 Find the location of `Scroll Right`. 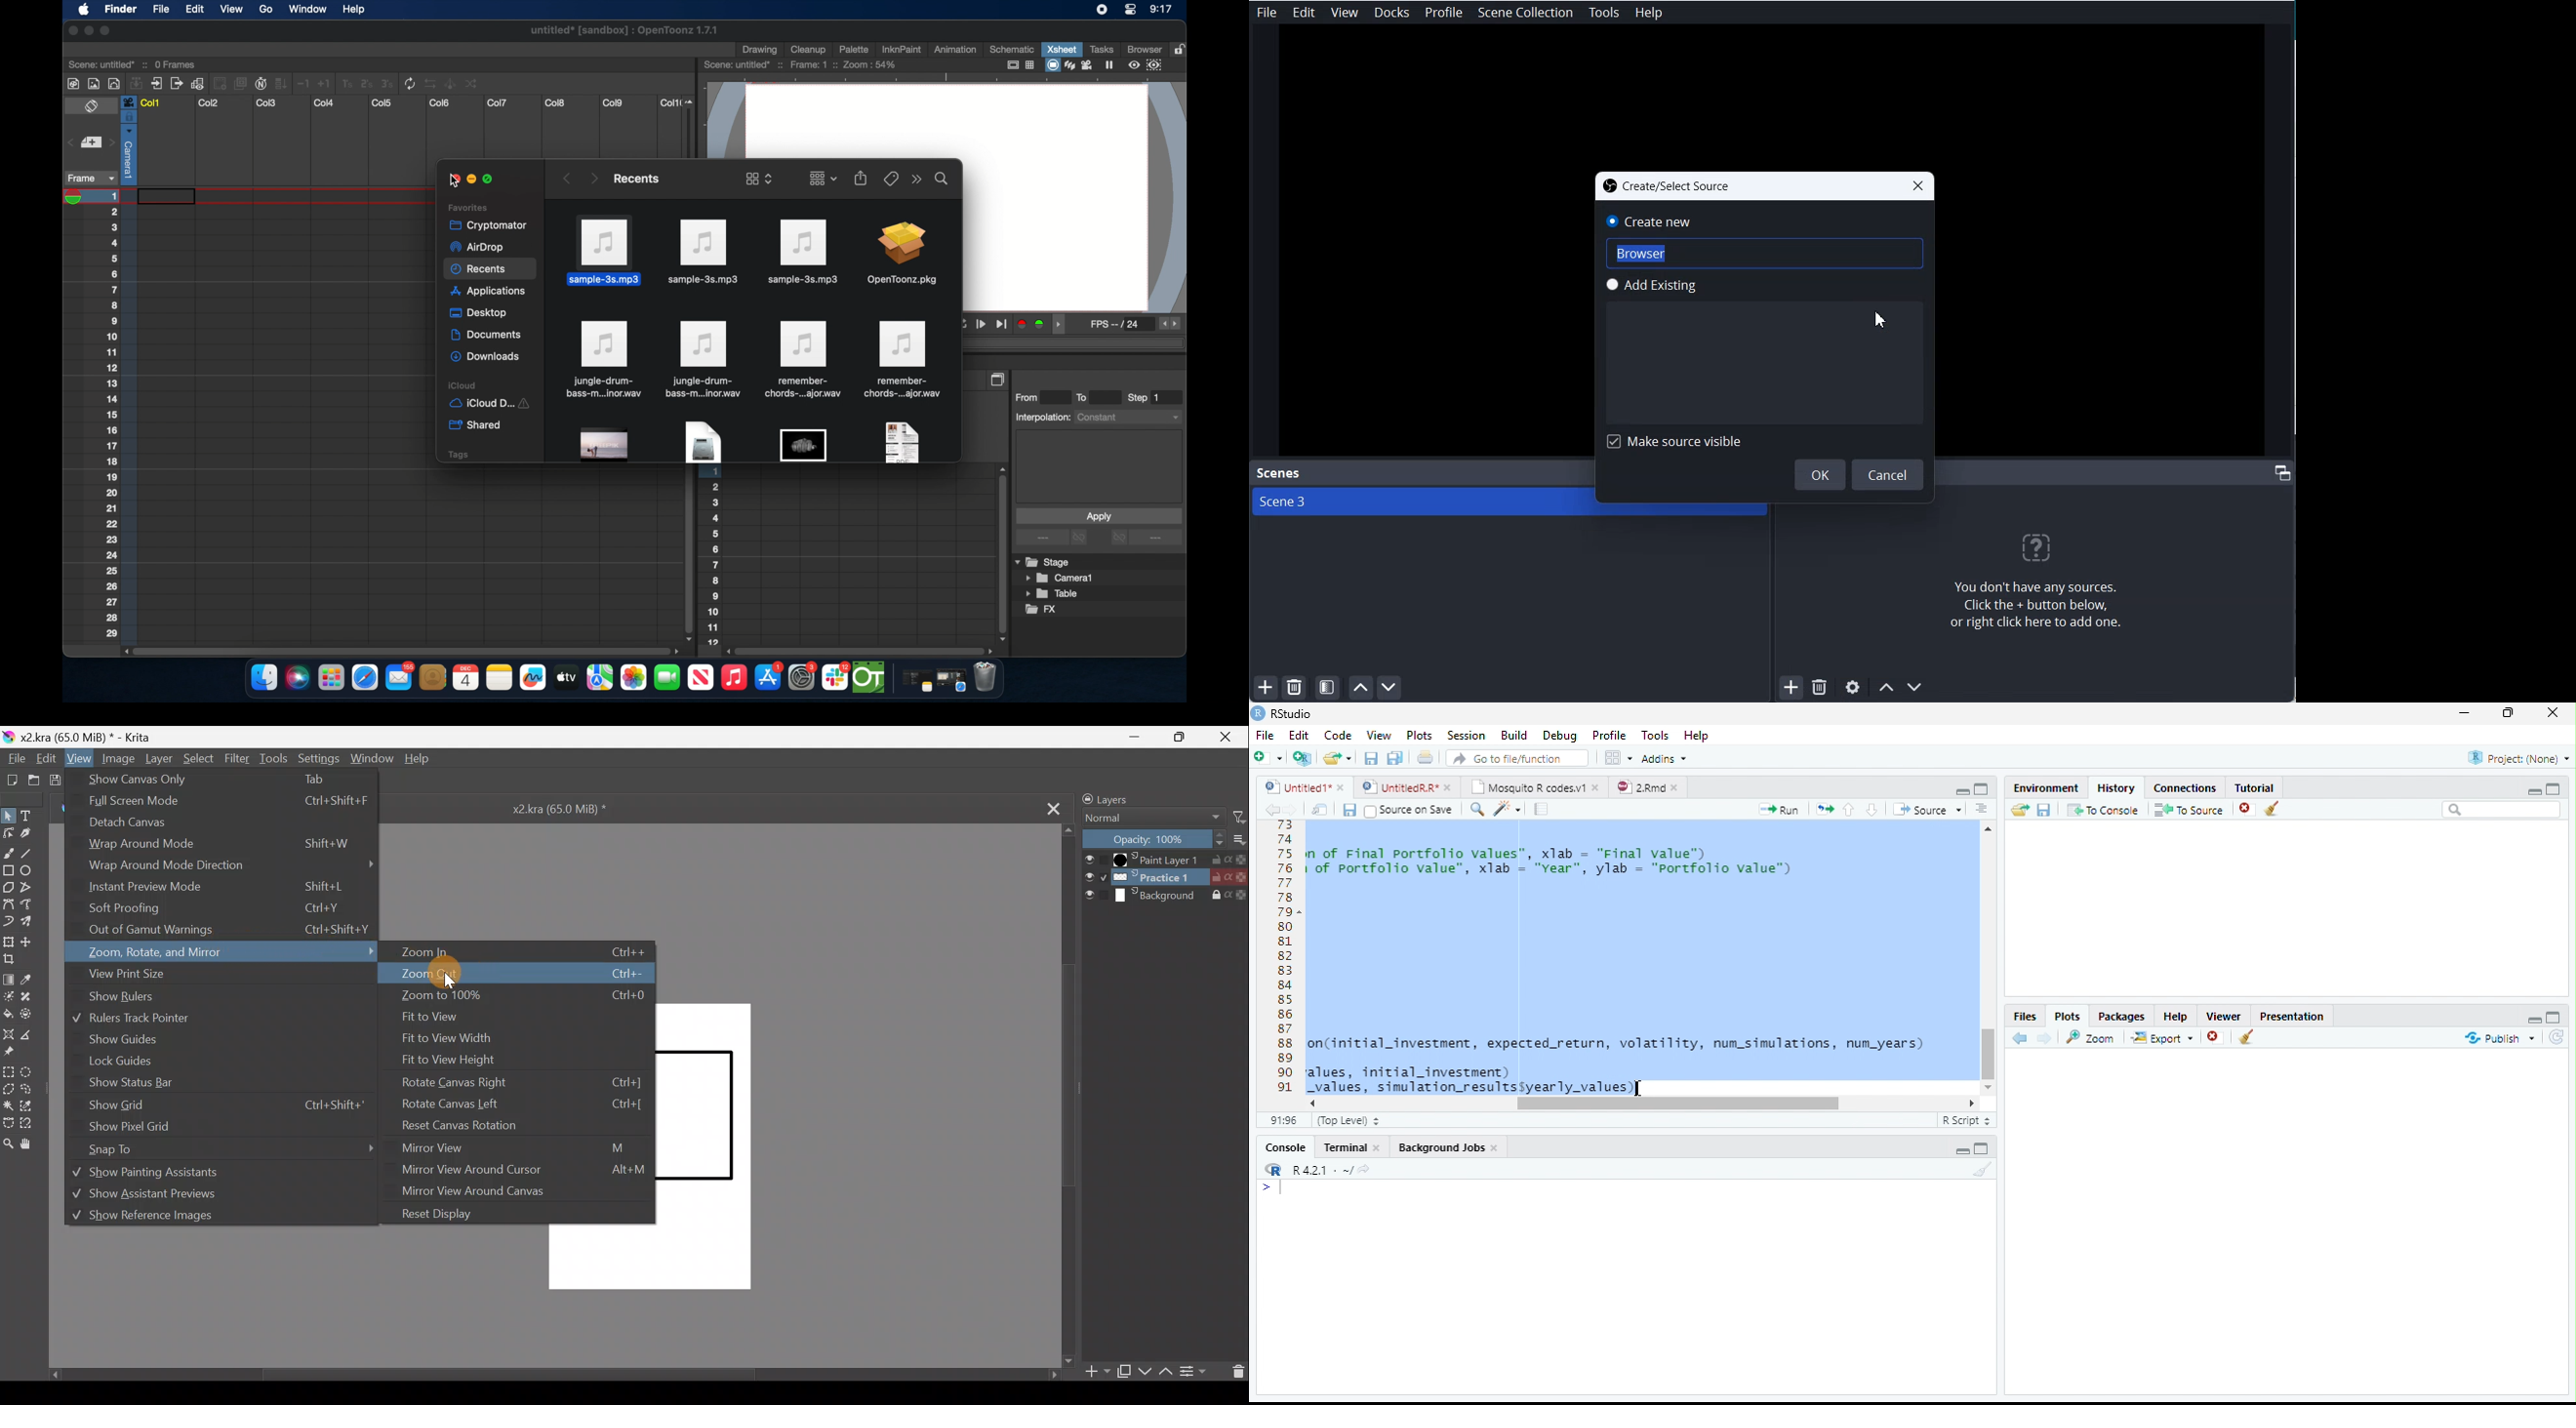

Scroll Right is located at coordinates (1972, 1102).